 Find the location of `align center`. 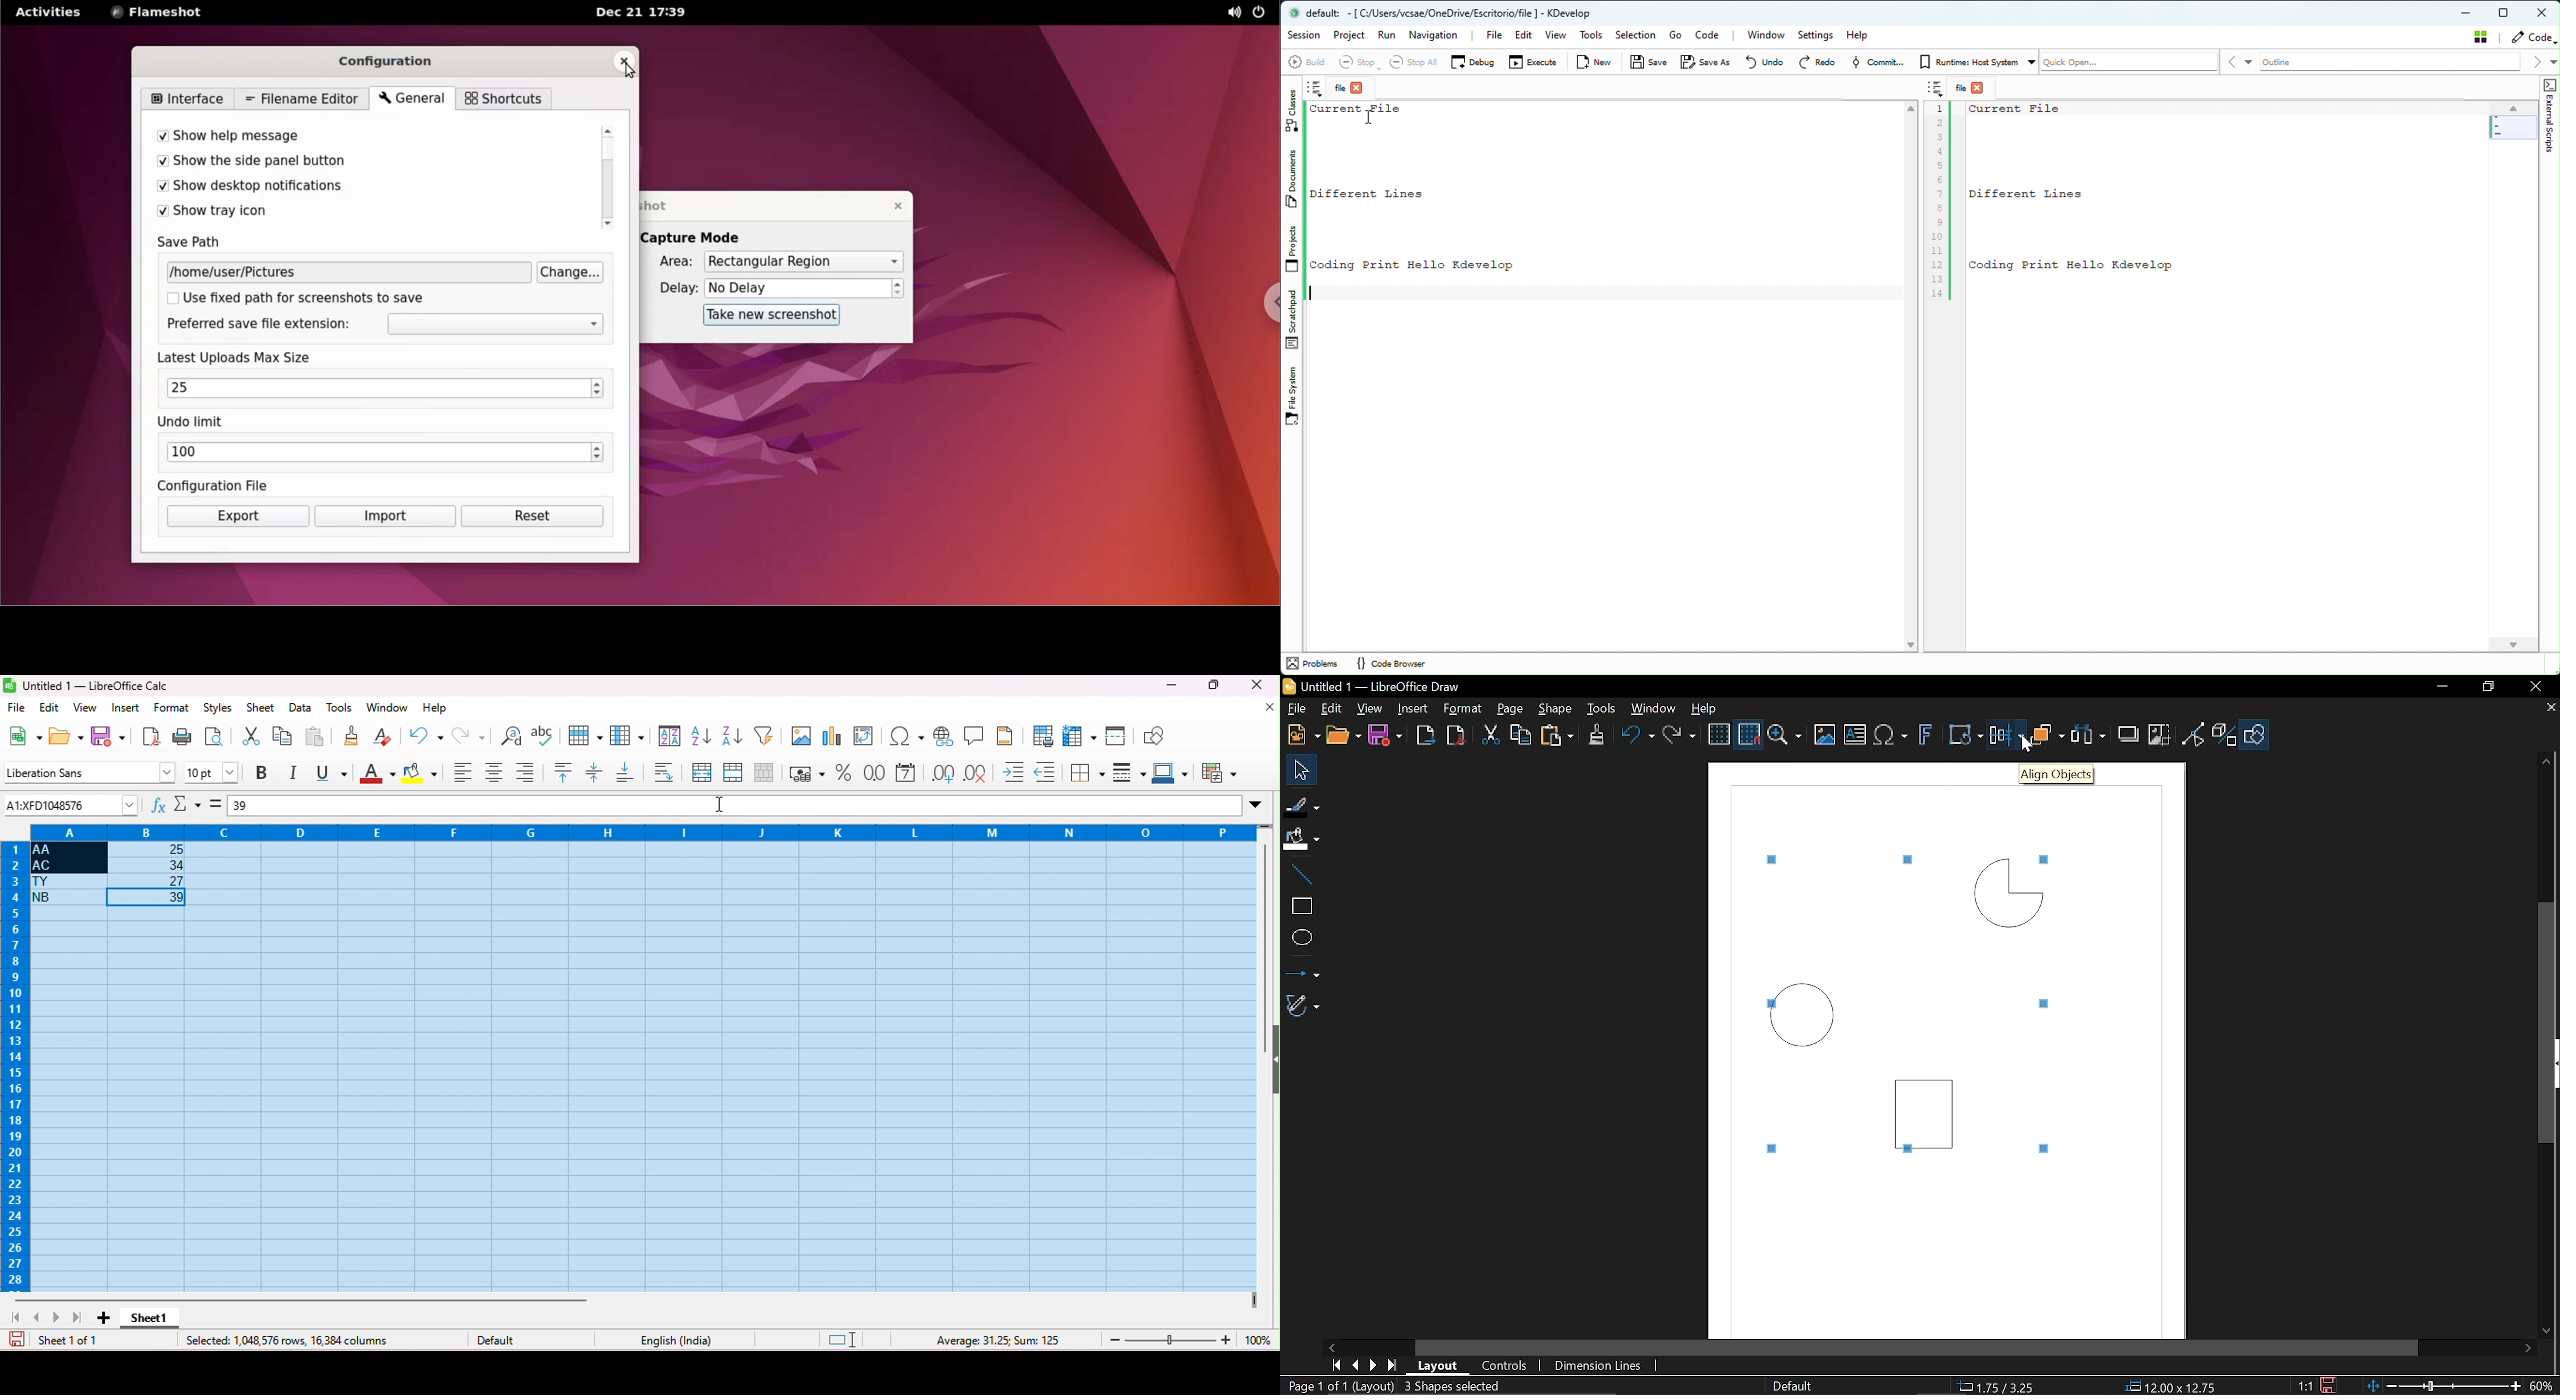

align center is located at coordinates (495, 773).